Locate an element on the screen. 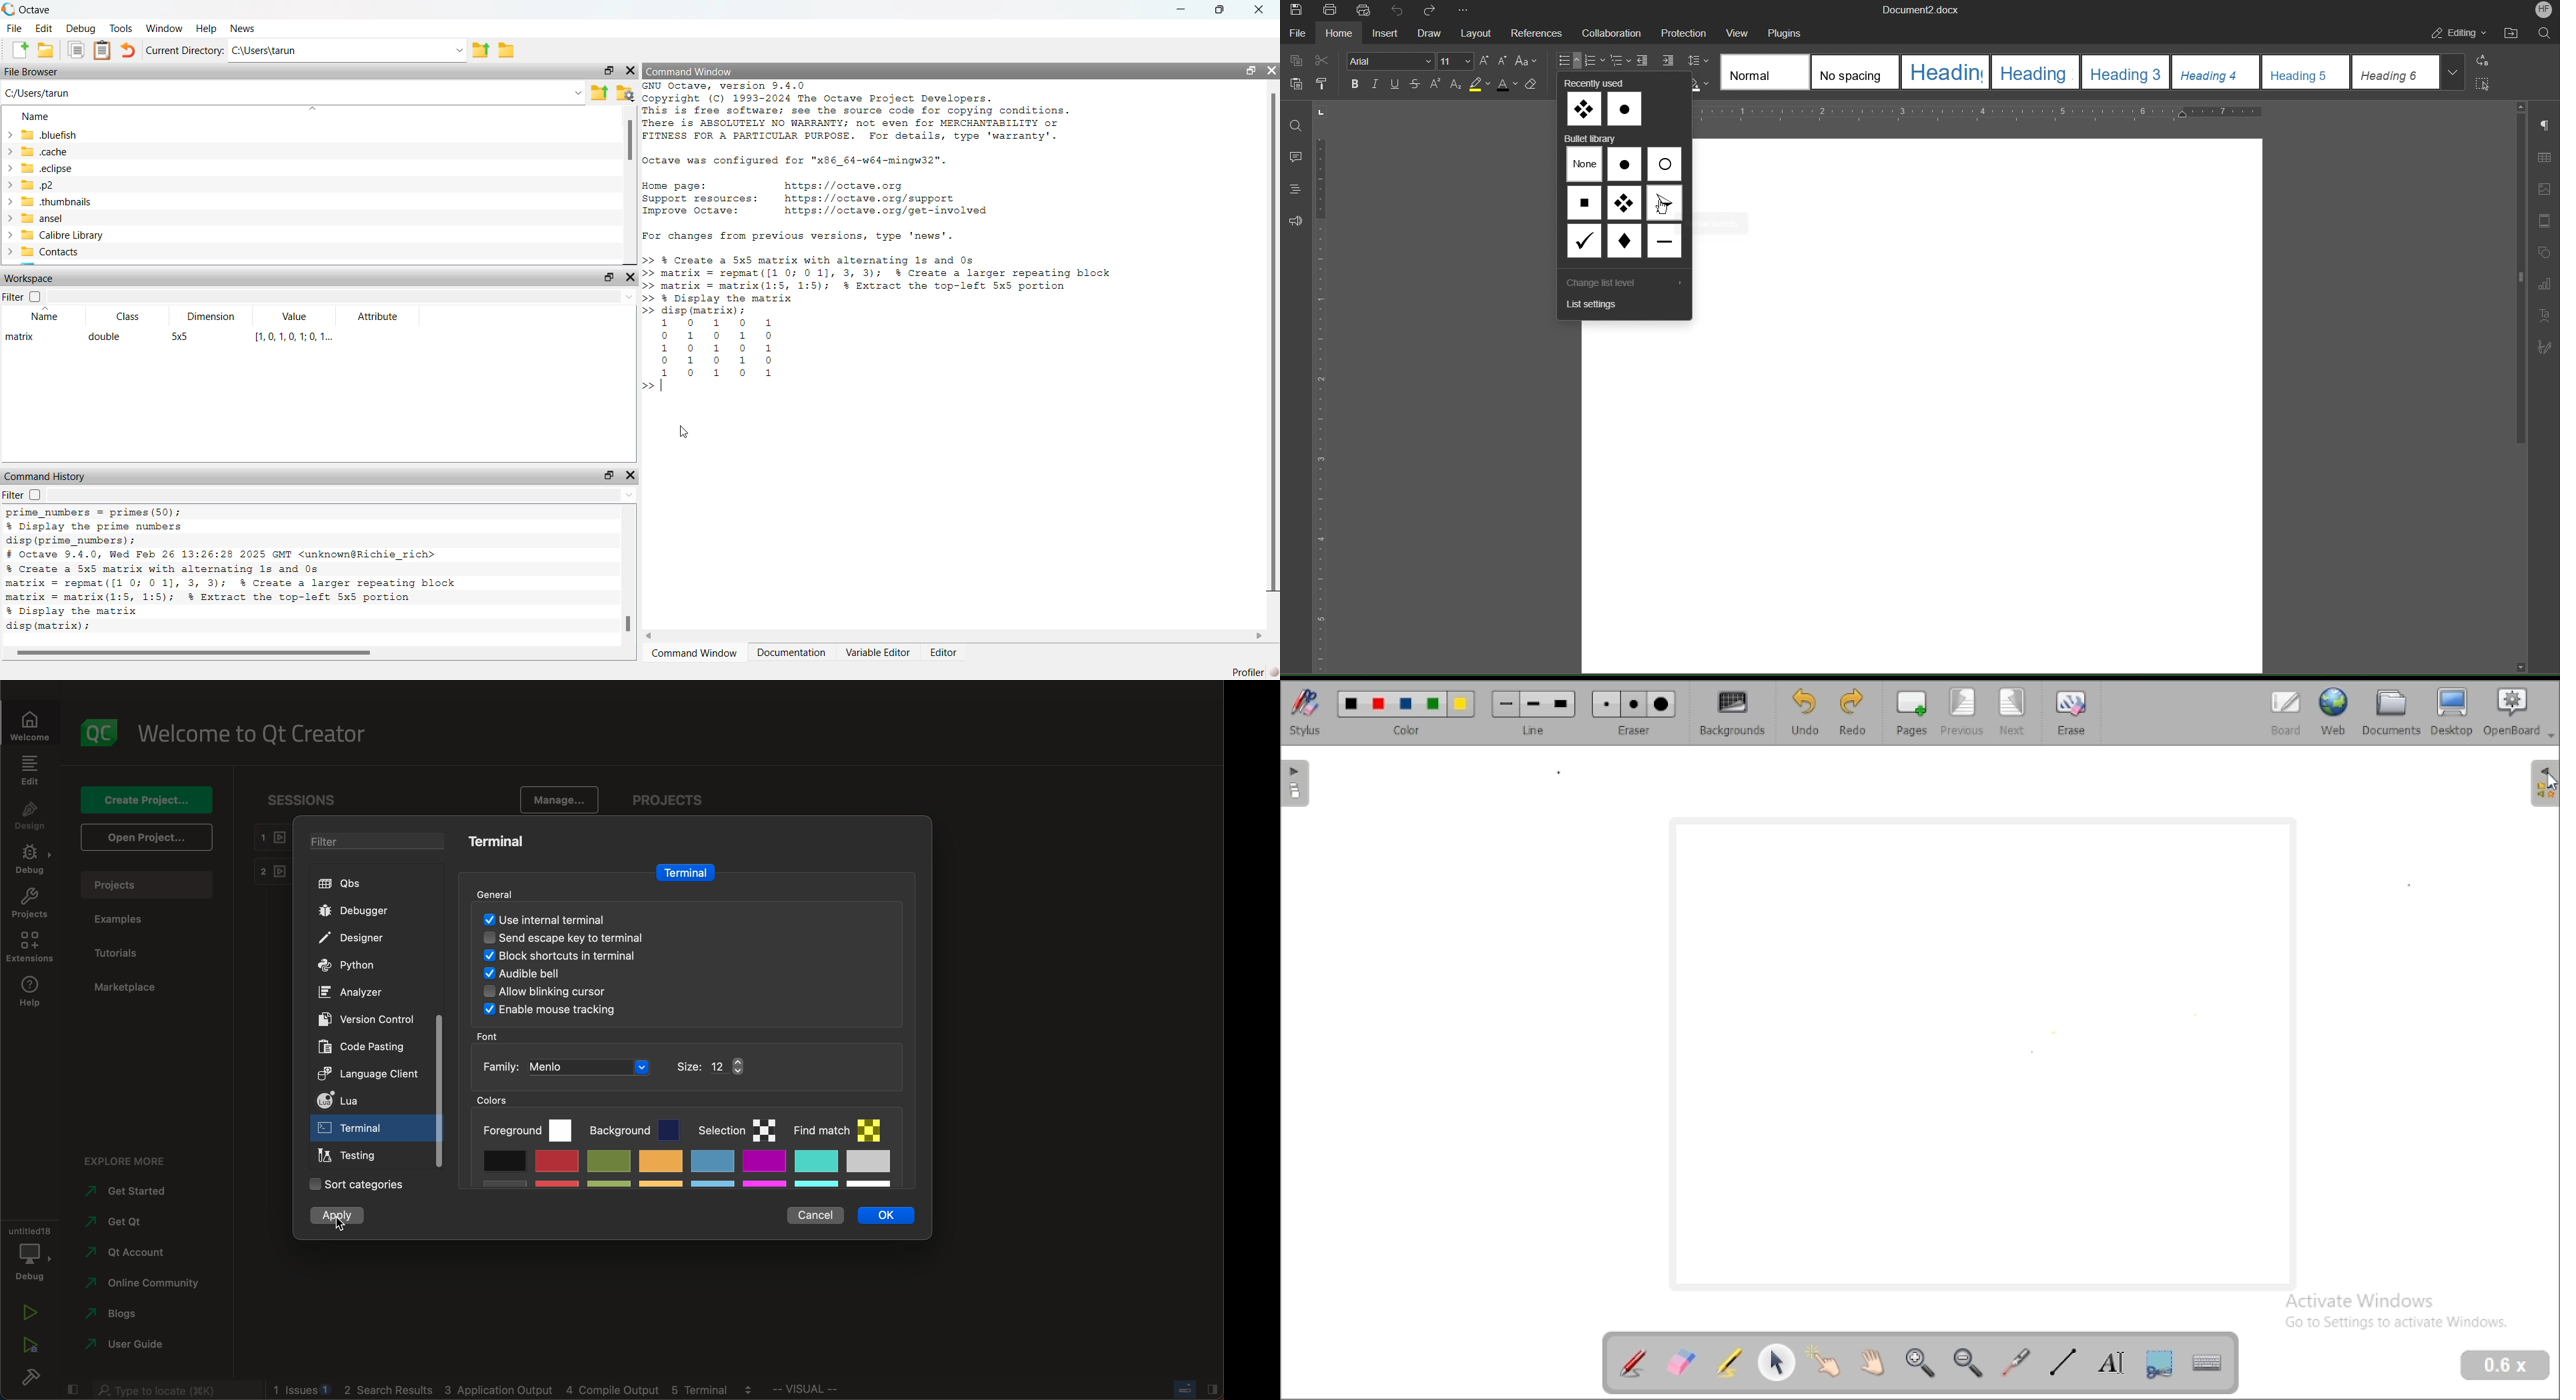 Image resolution: width=2576 pixels, height=1400 pixels. Paragraph Settings is located at coordinates (2543, 127).